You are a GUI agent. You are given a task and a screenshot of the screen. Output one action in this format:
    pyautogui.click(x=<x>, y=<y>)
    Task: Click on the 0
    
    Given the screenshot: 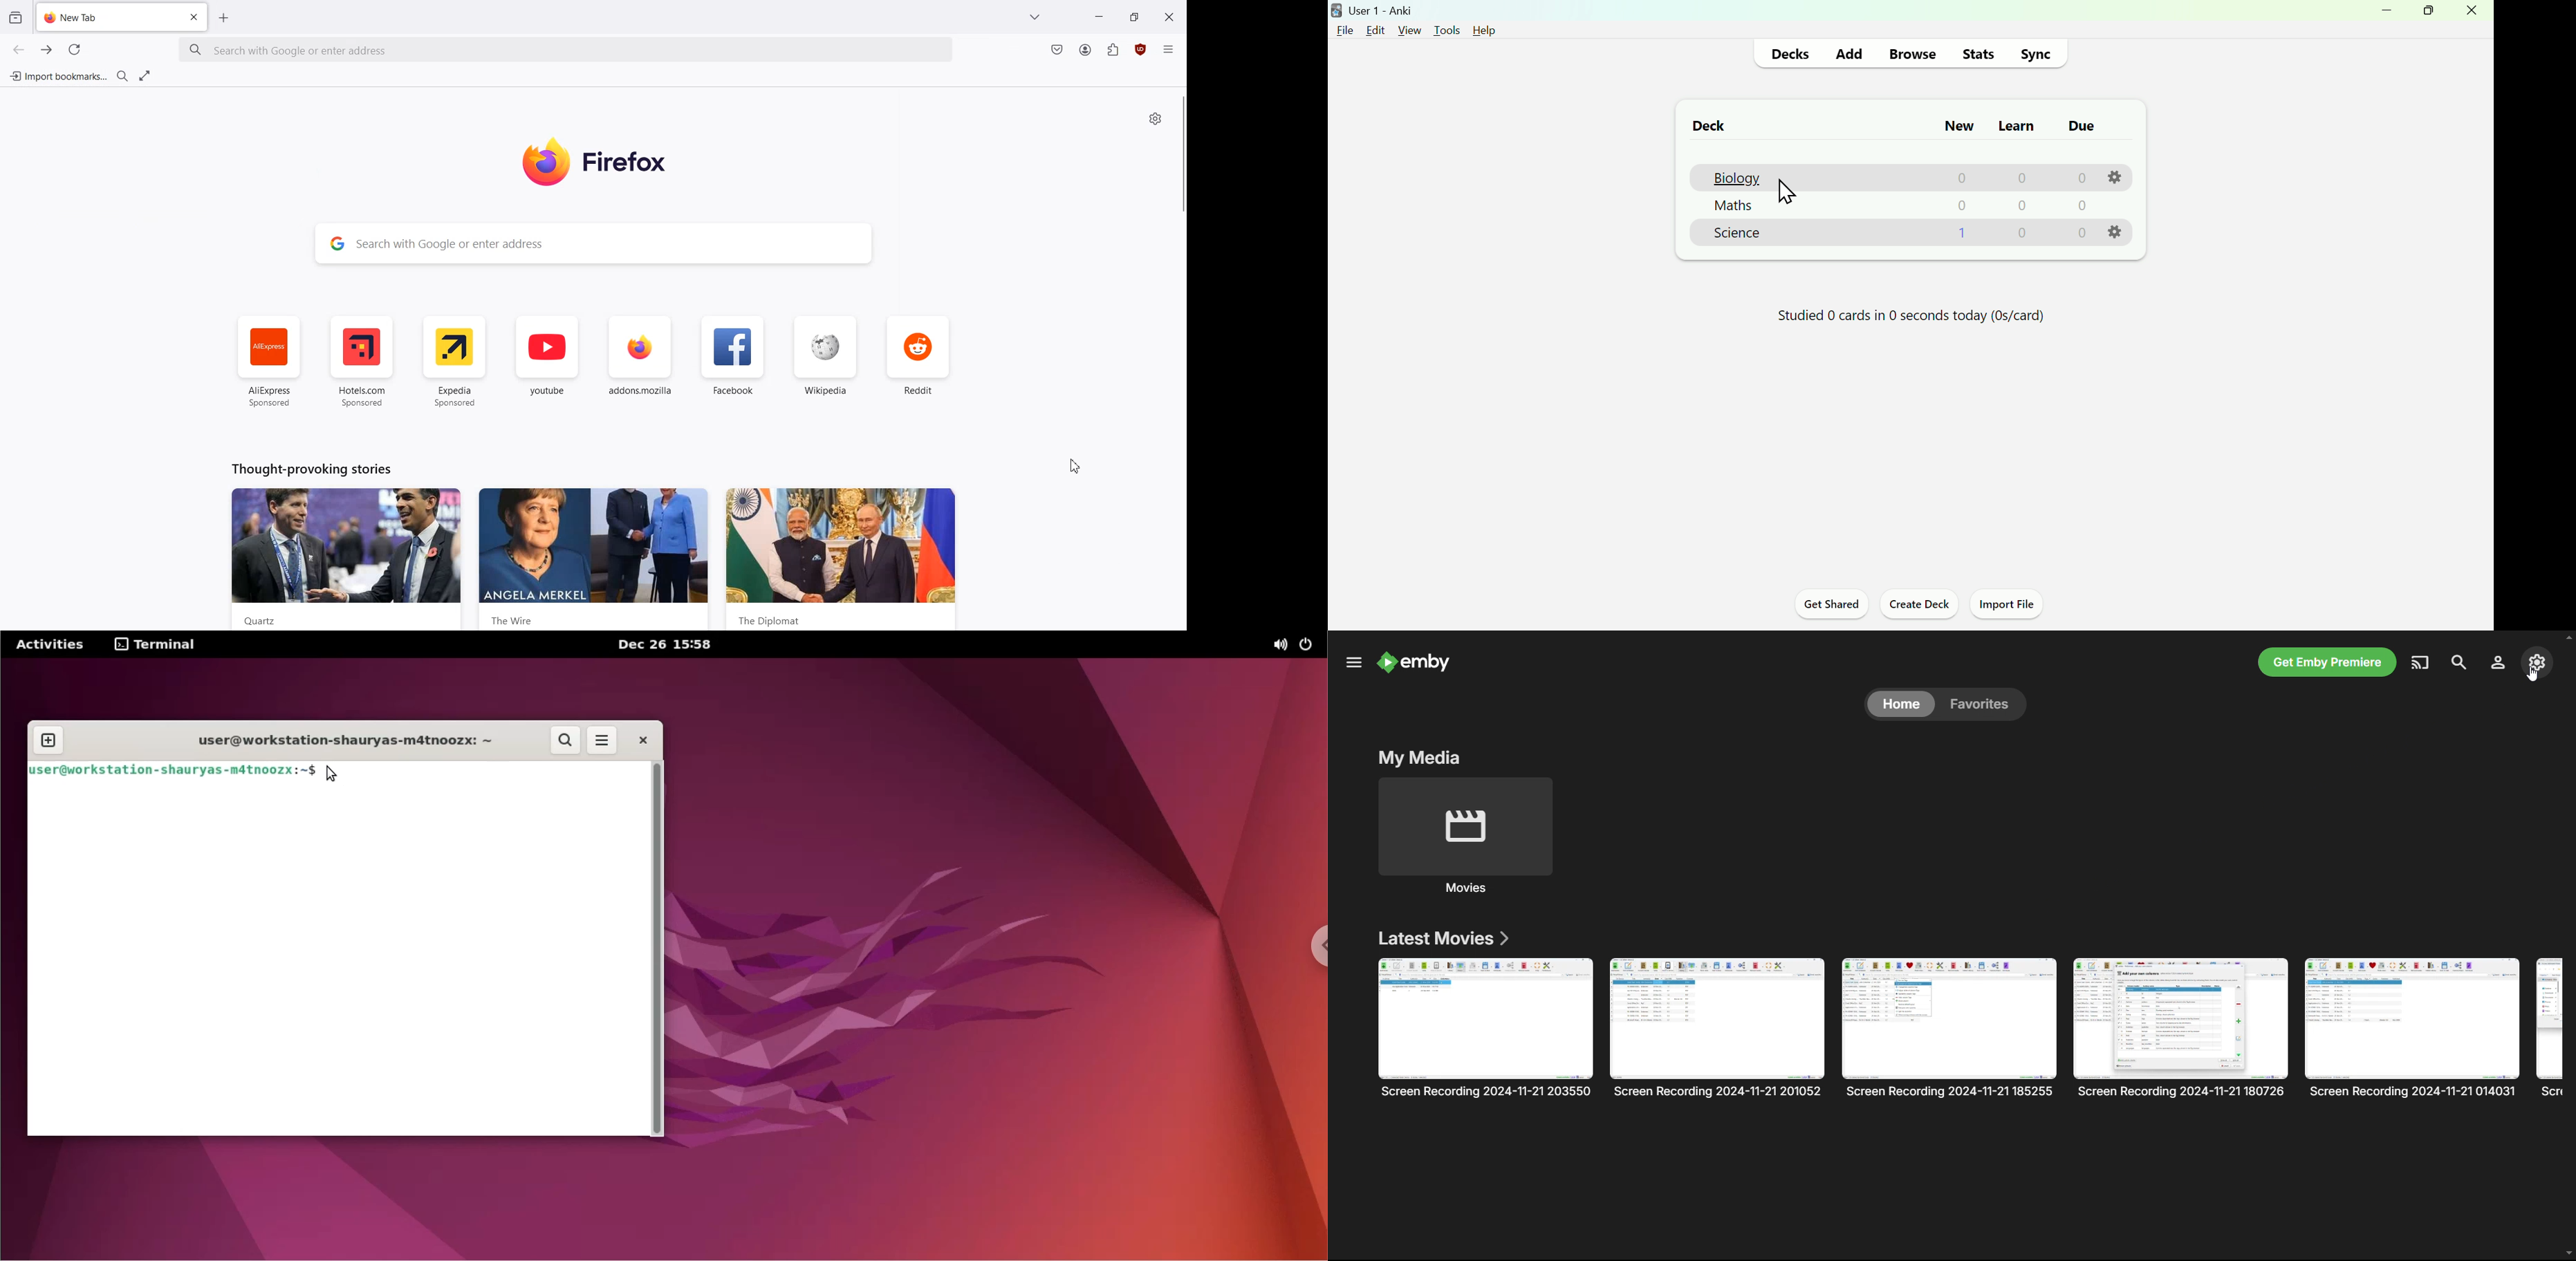 What is the action you would take?
    pyautogui.click(x=2080, y=207)
    